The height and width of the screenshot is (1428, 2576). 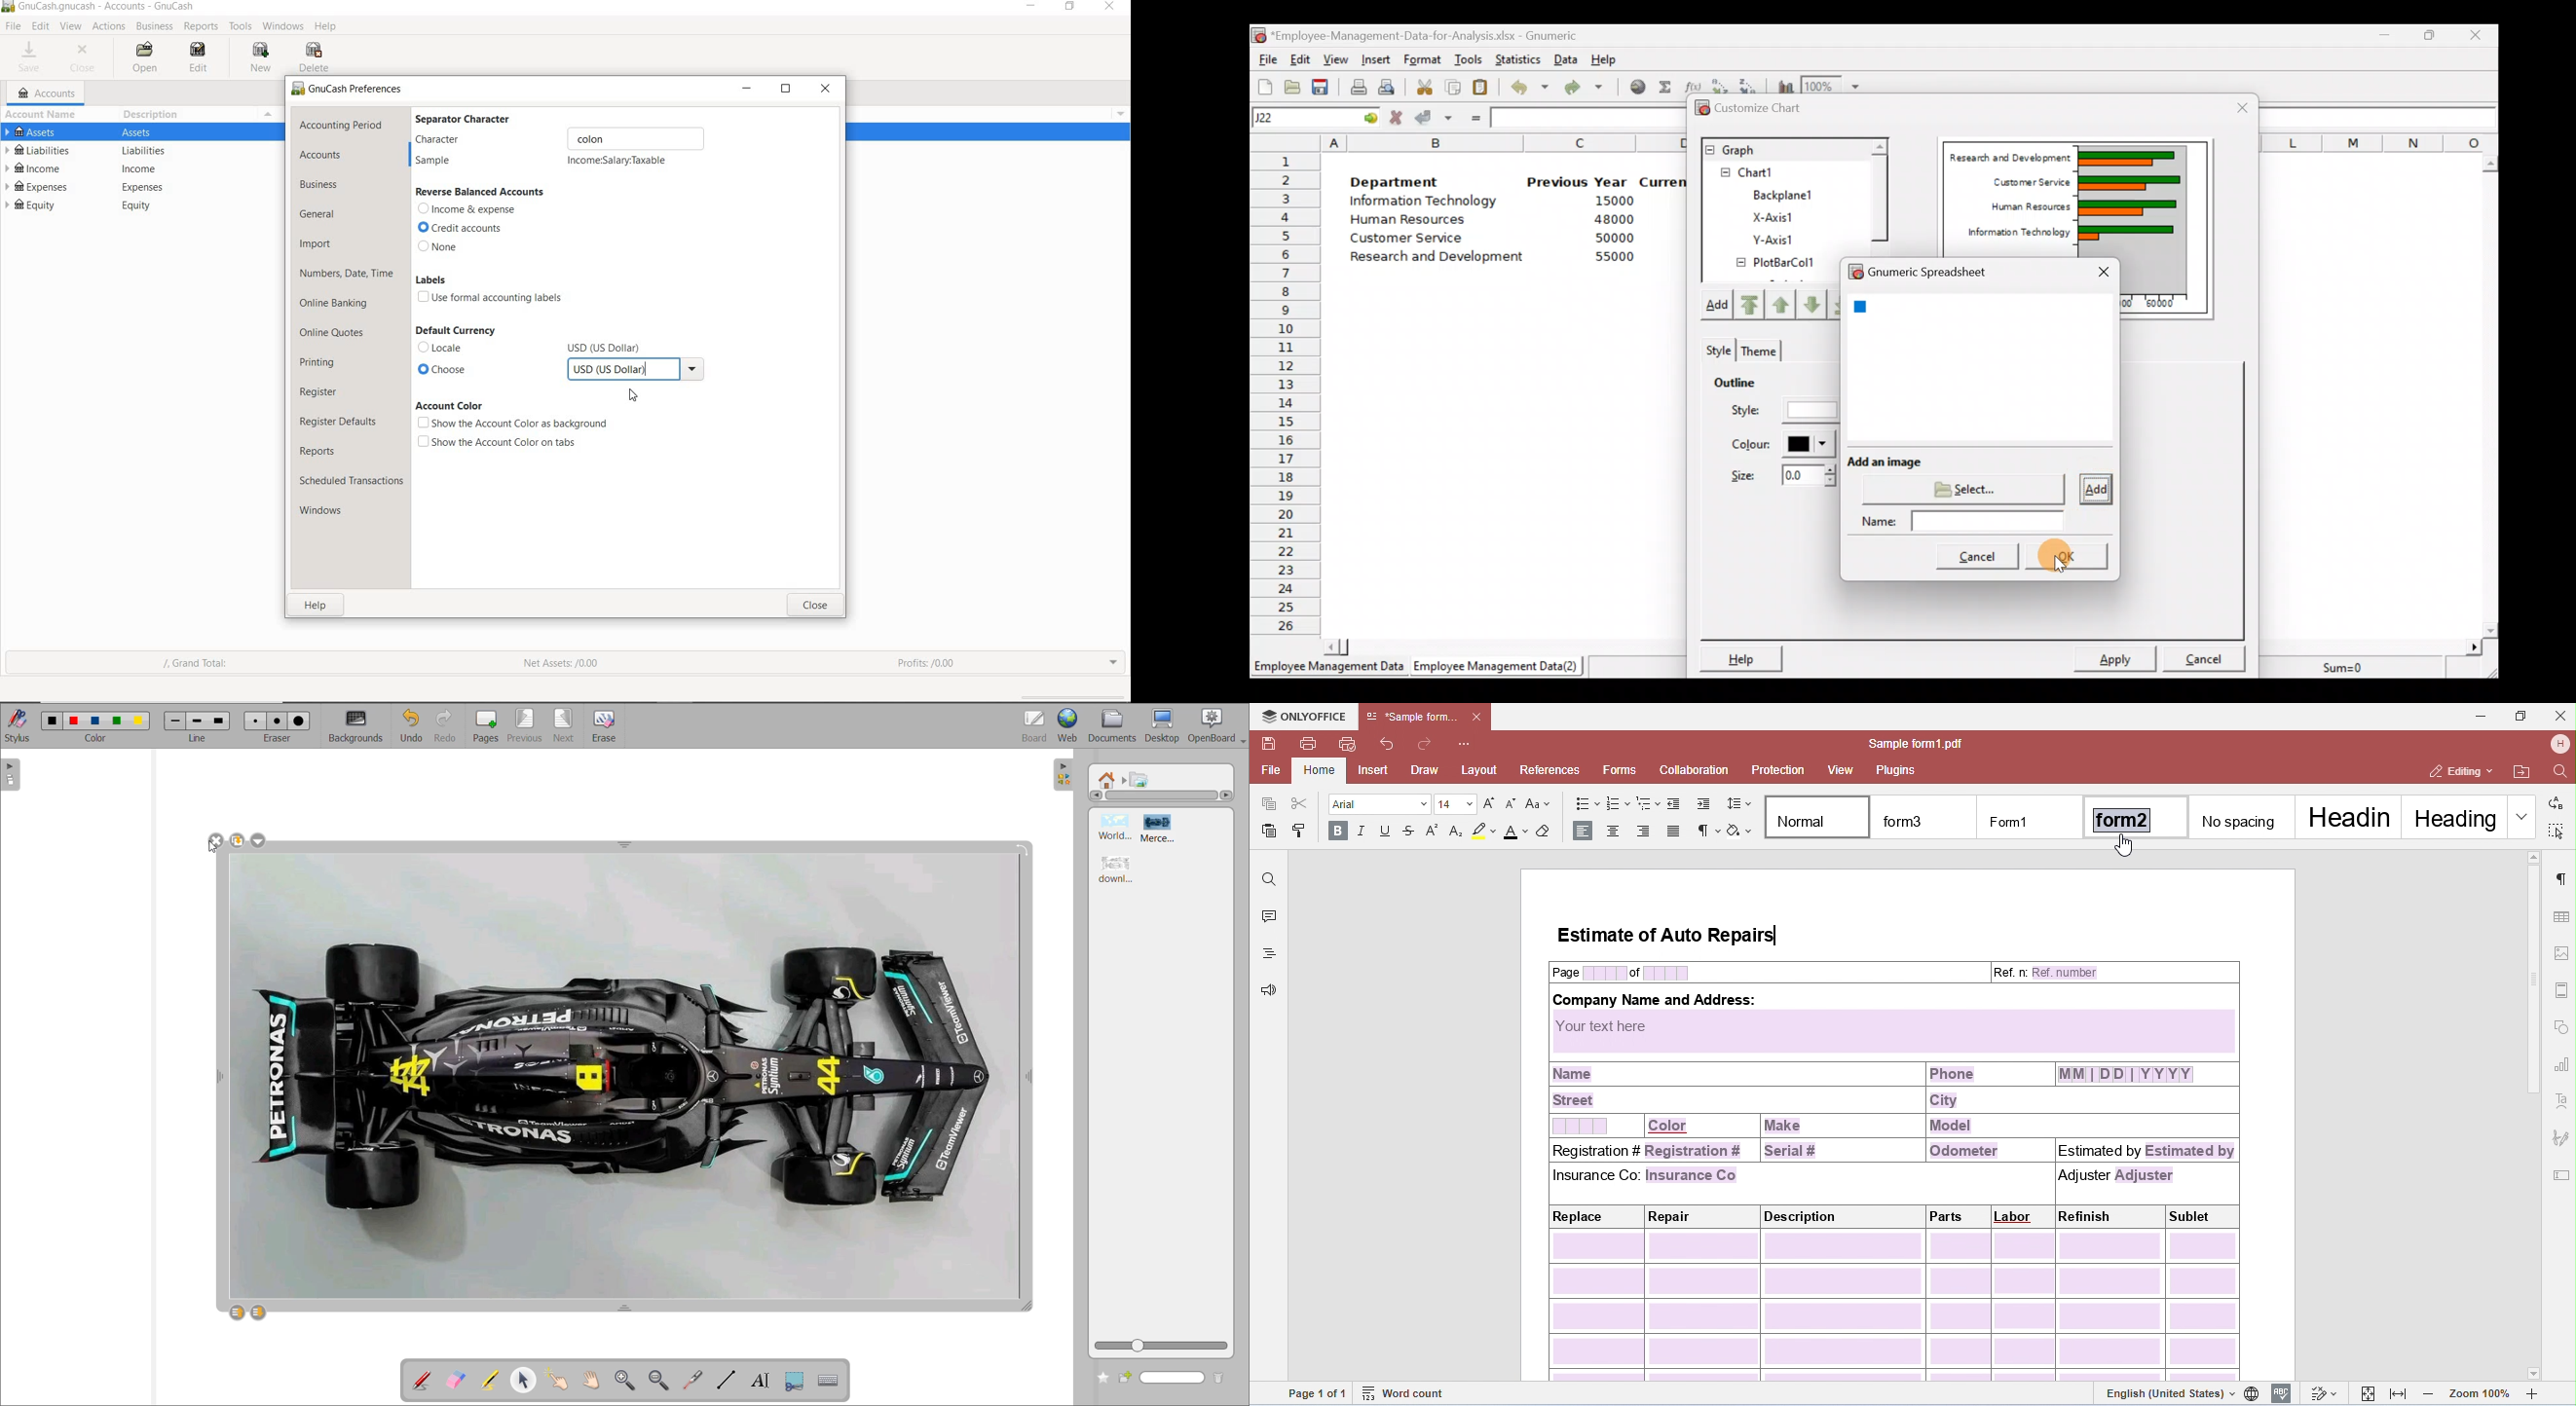 I want to click on Human Resources, so click(x=1418, y=221).